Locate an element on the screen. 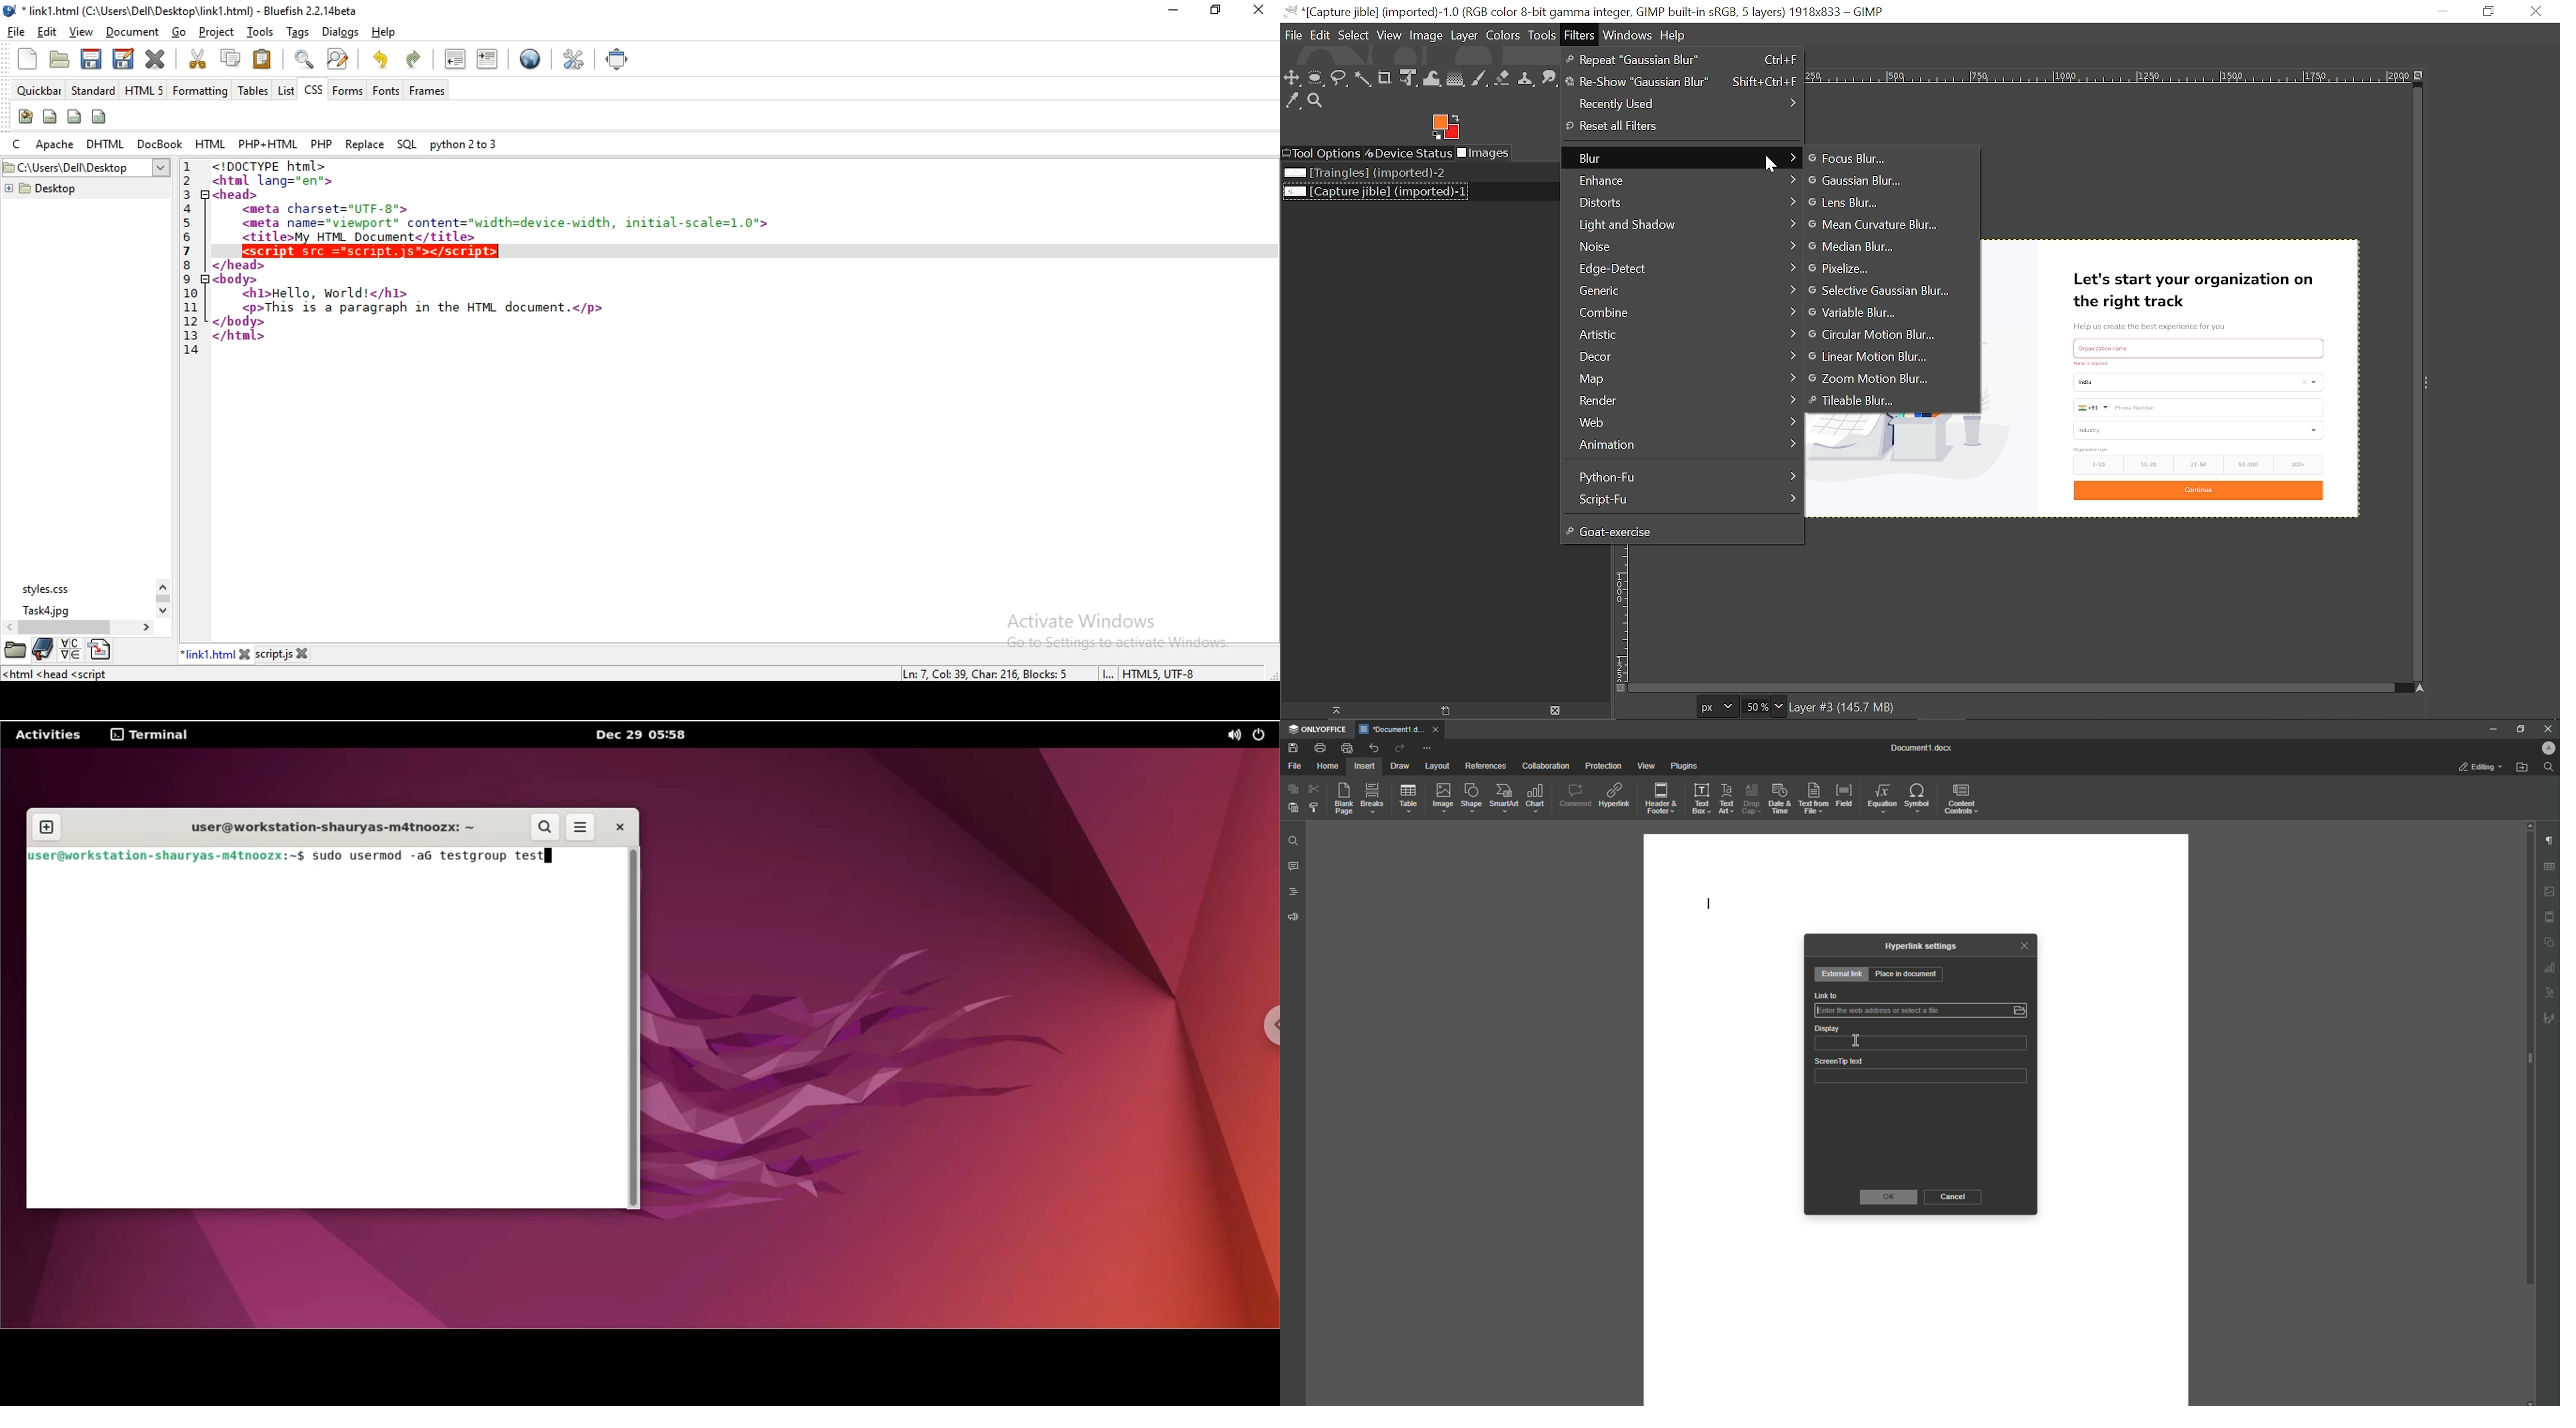 This screenshot has height=1428, width=2576. scroll bar is located at coordinates (2529, 1058).